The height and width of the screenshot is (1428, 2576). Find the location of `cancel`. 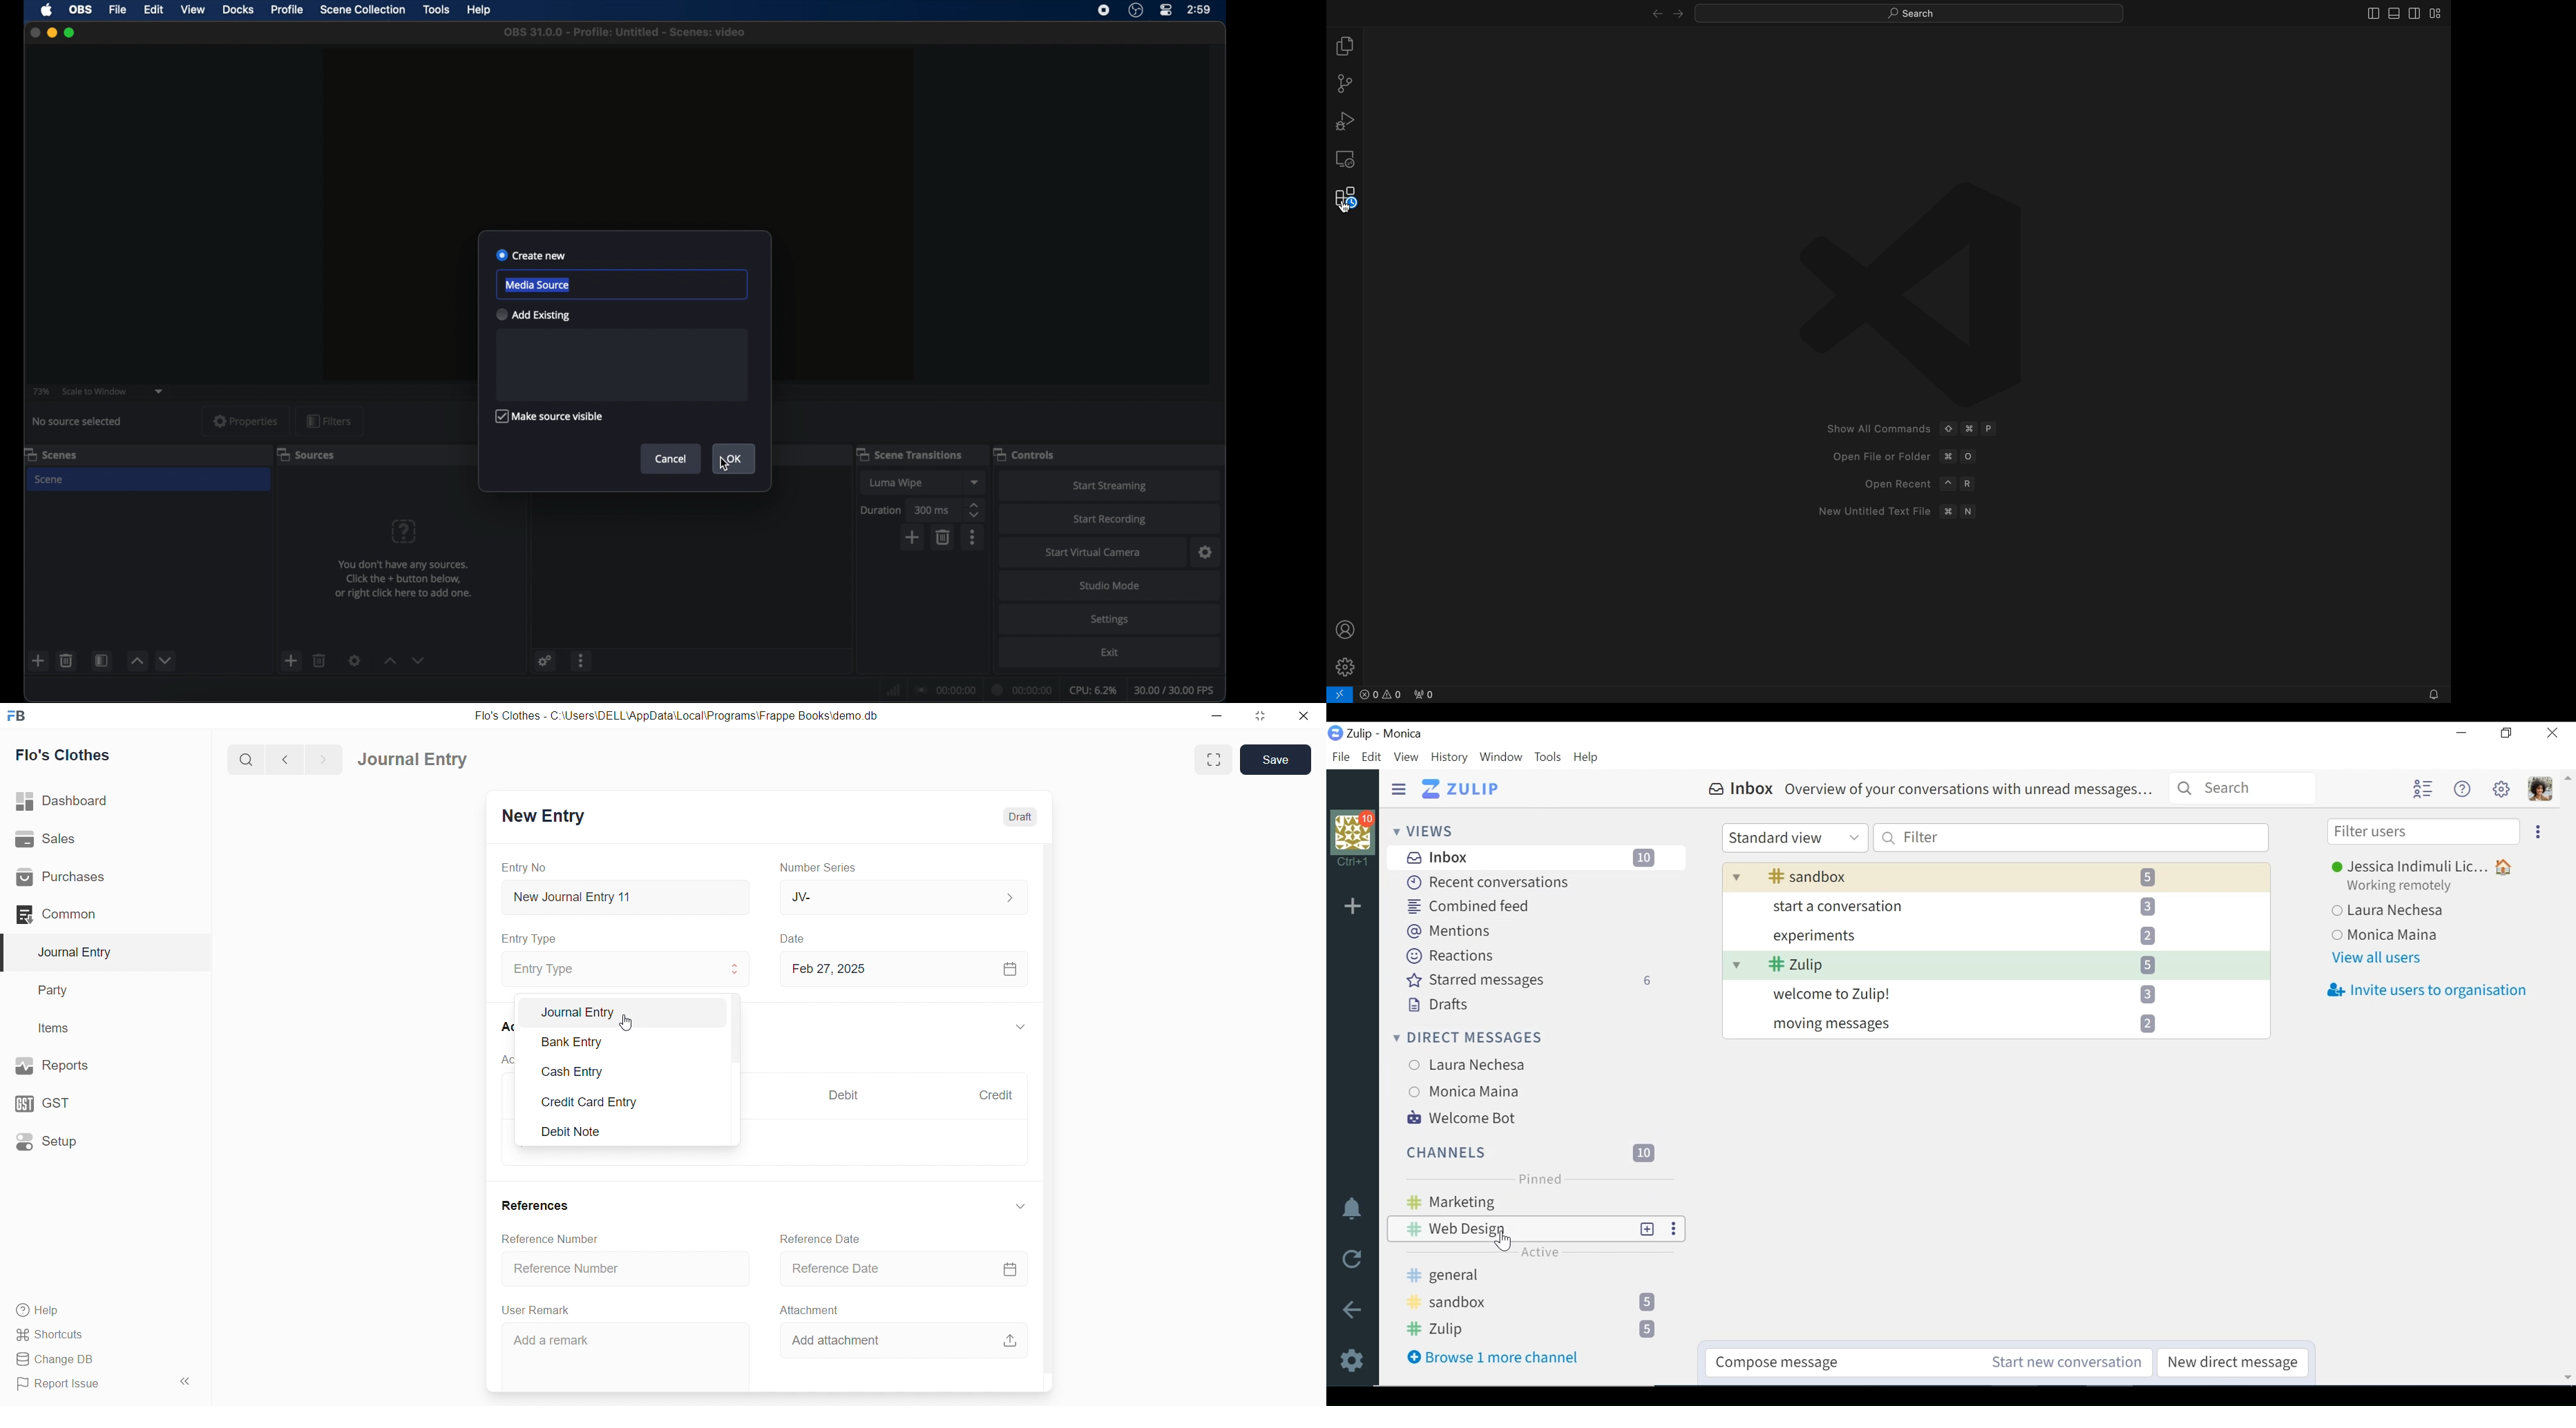

cancel is located at coordinates (673, 459).